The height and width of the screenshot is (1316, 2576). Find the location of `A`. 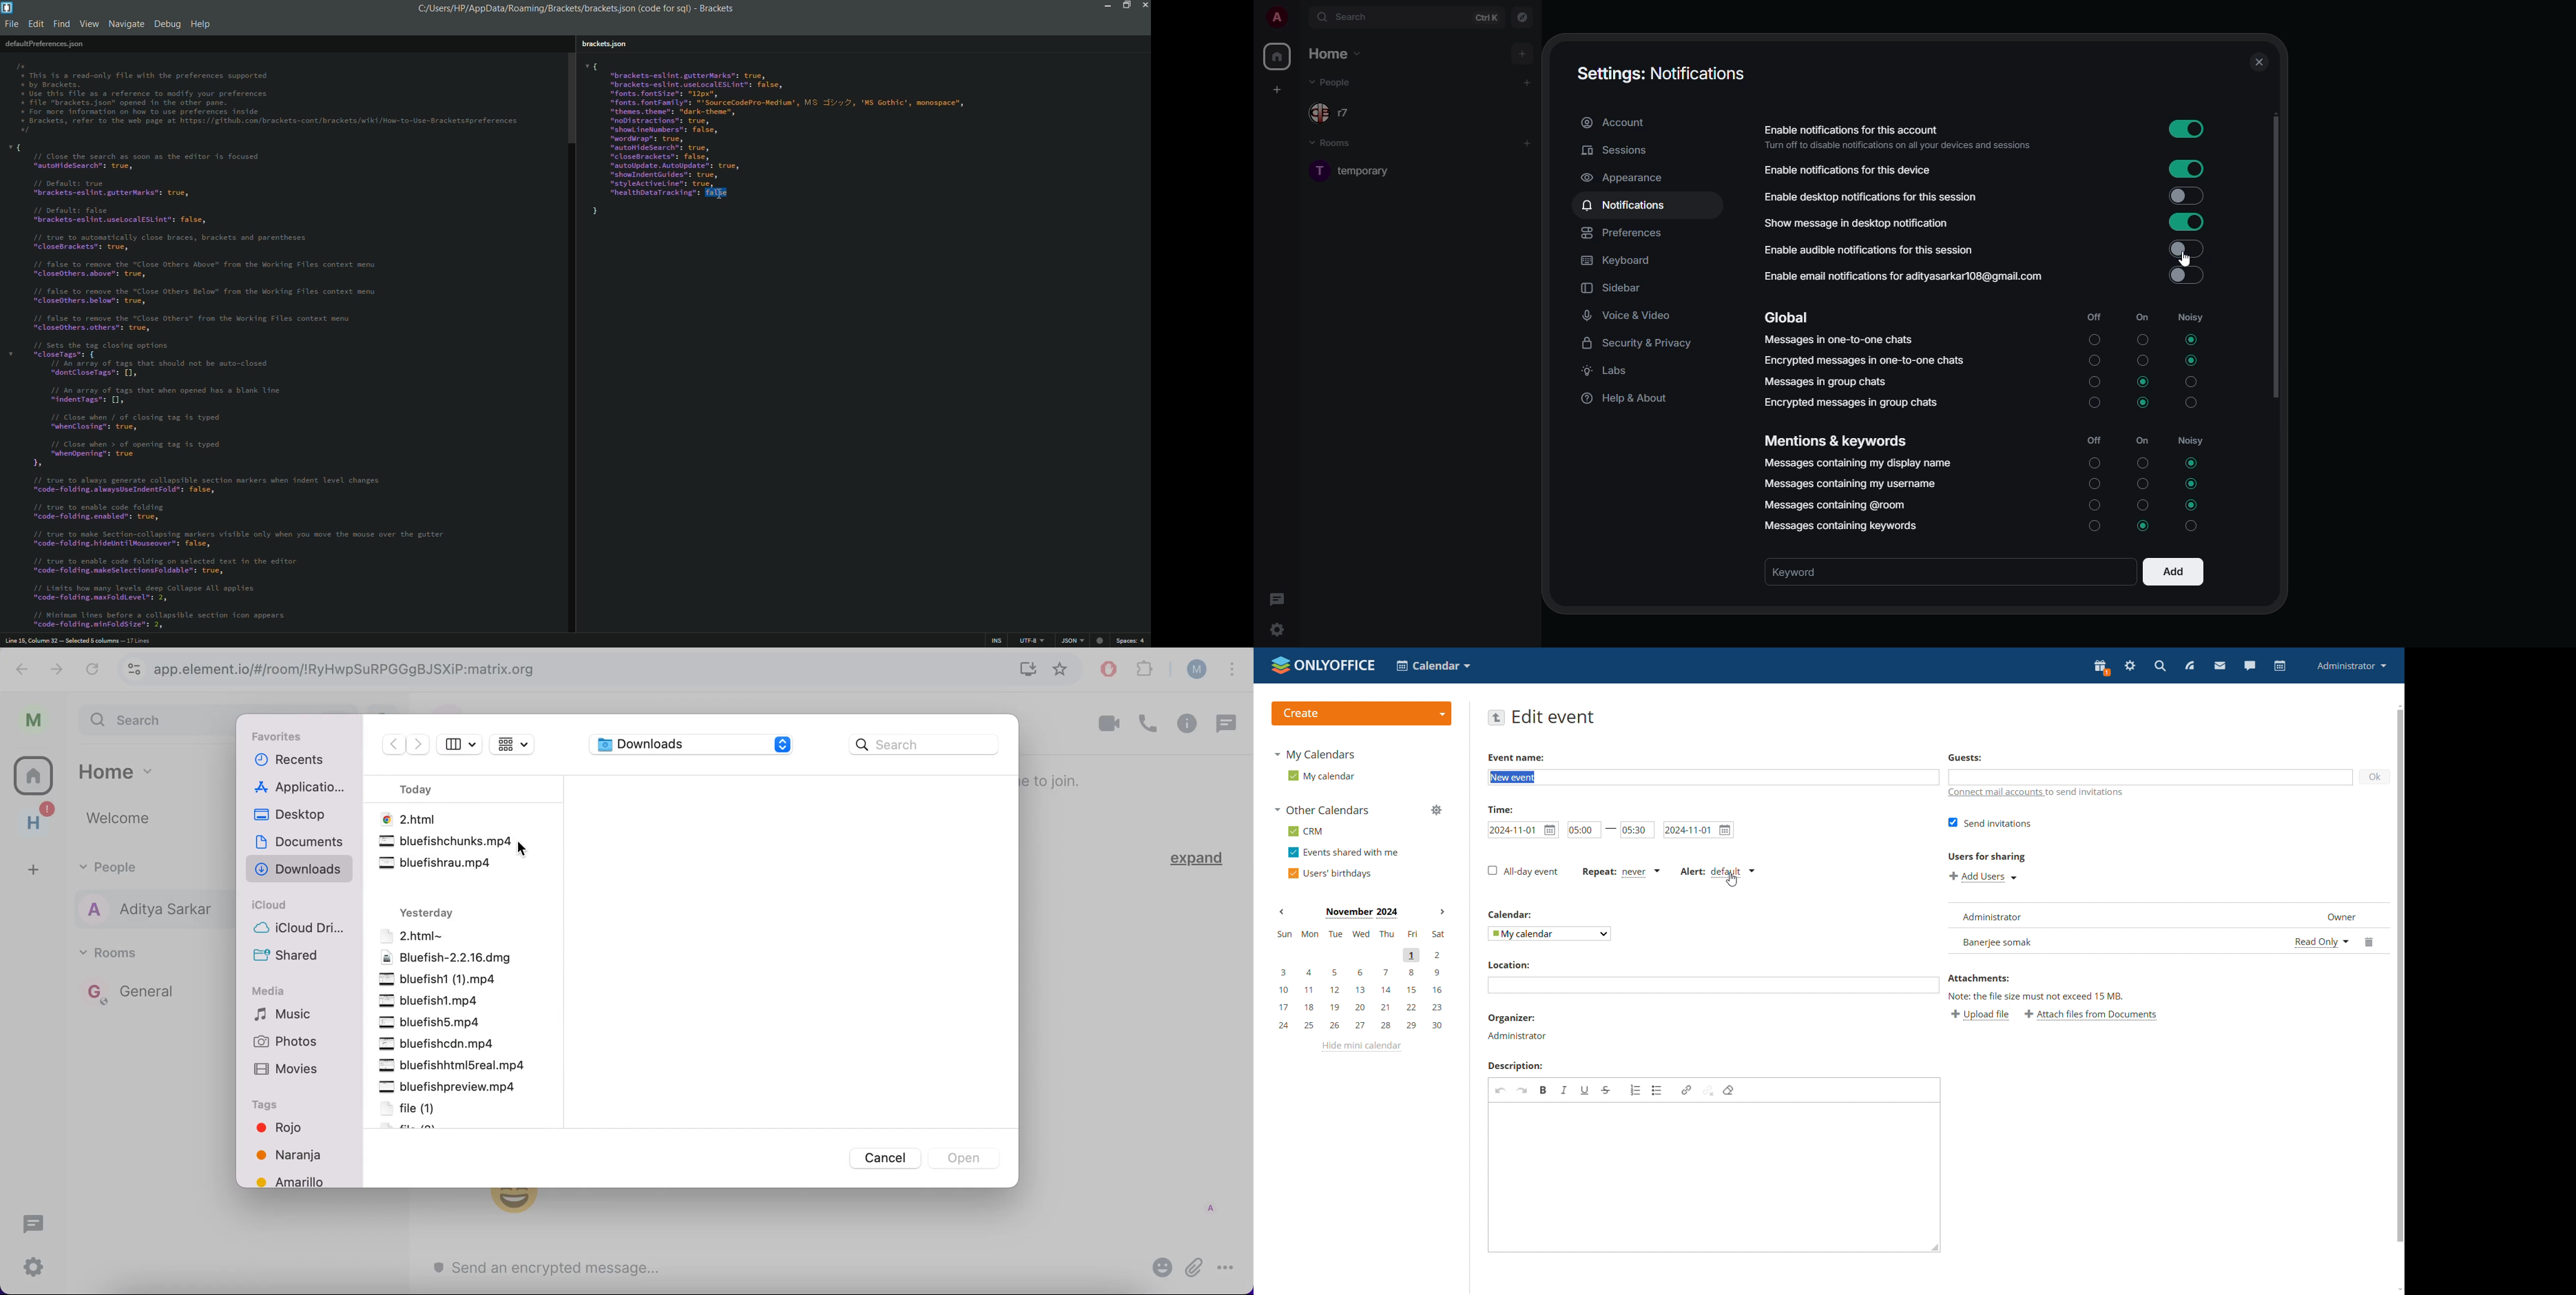

A is located at coordinates (1210, 1209).